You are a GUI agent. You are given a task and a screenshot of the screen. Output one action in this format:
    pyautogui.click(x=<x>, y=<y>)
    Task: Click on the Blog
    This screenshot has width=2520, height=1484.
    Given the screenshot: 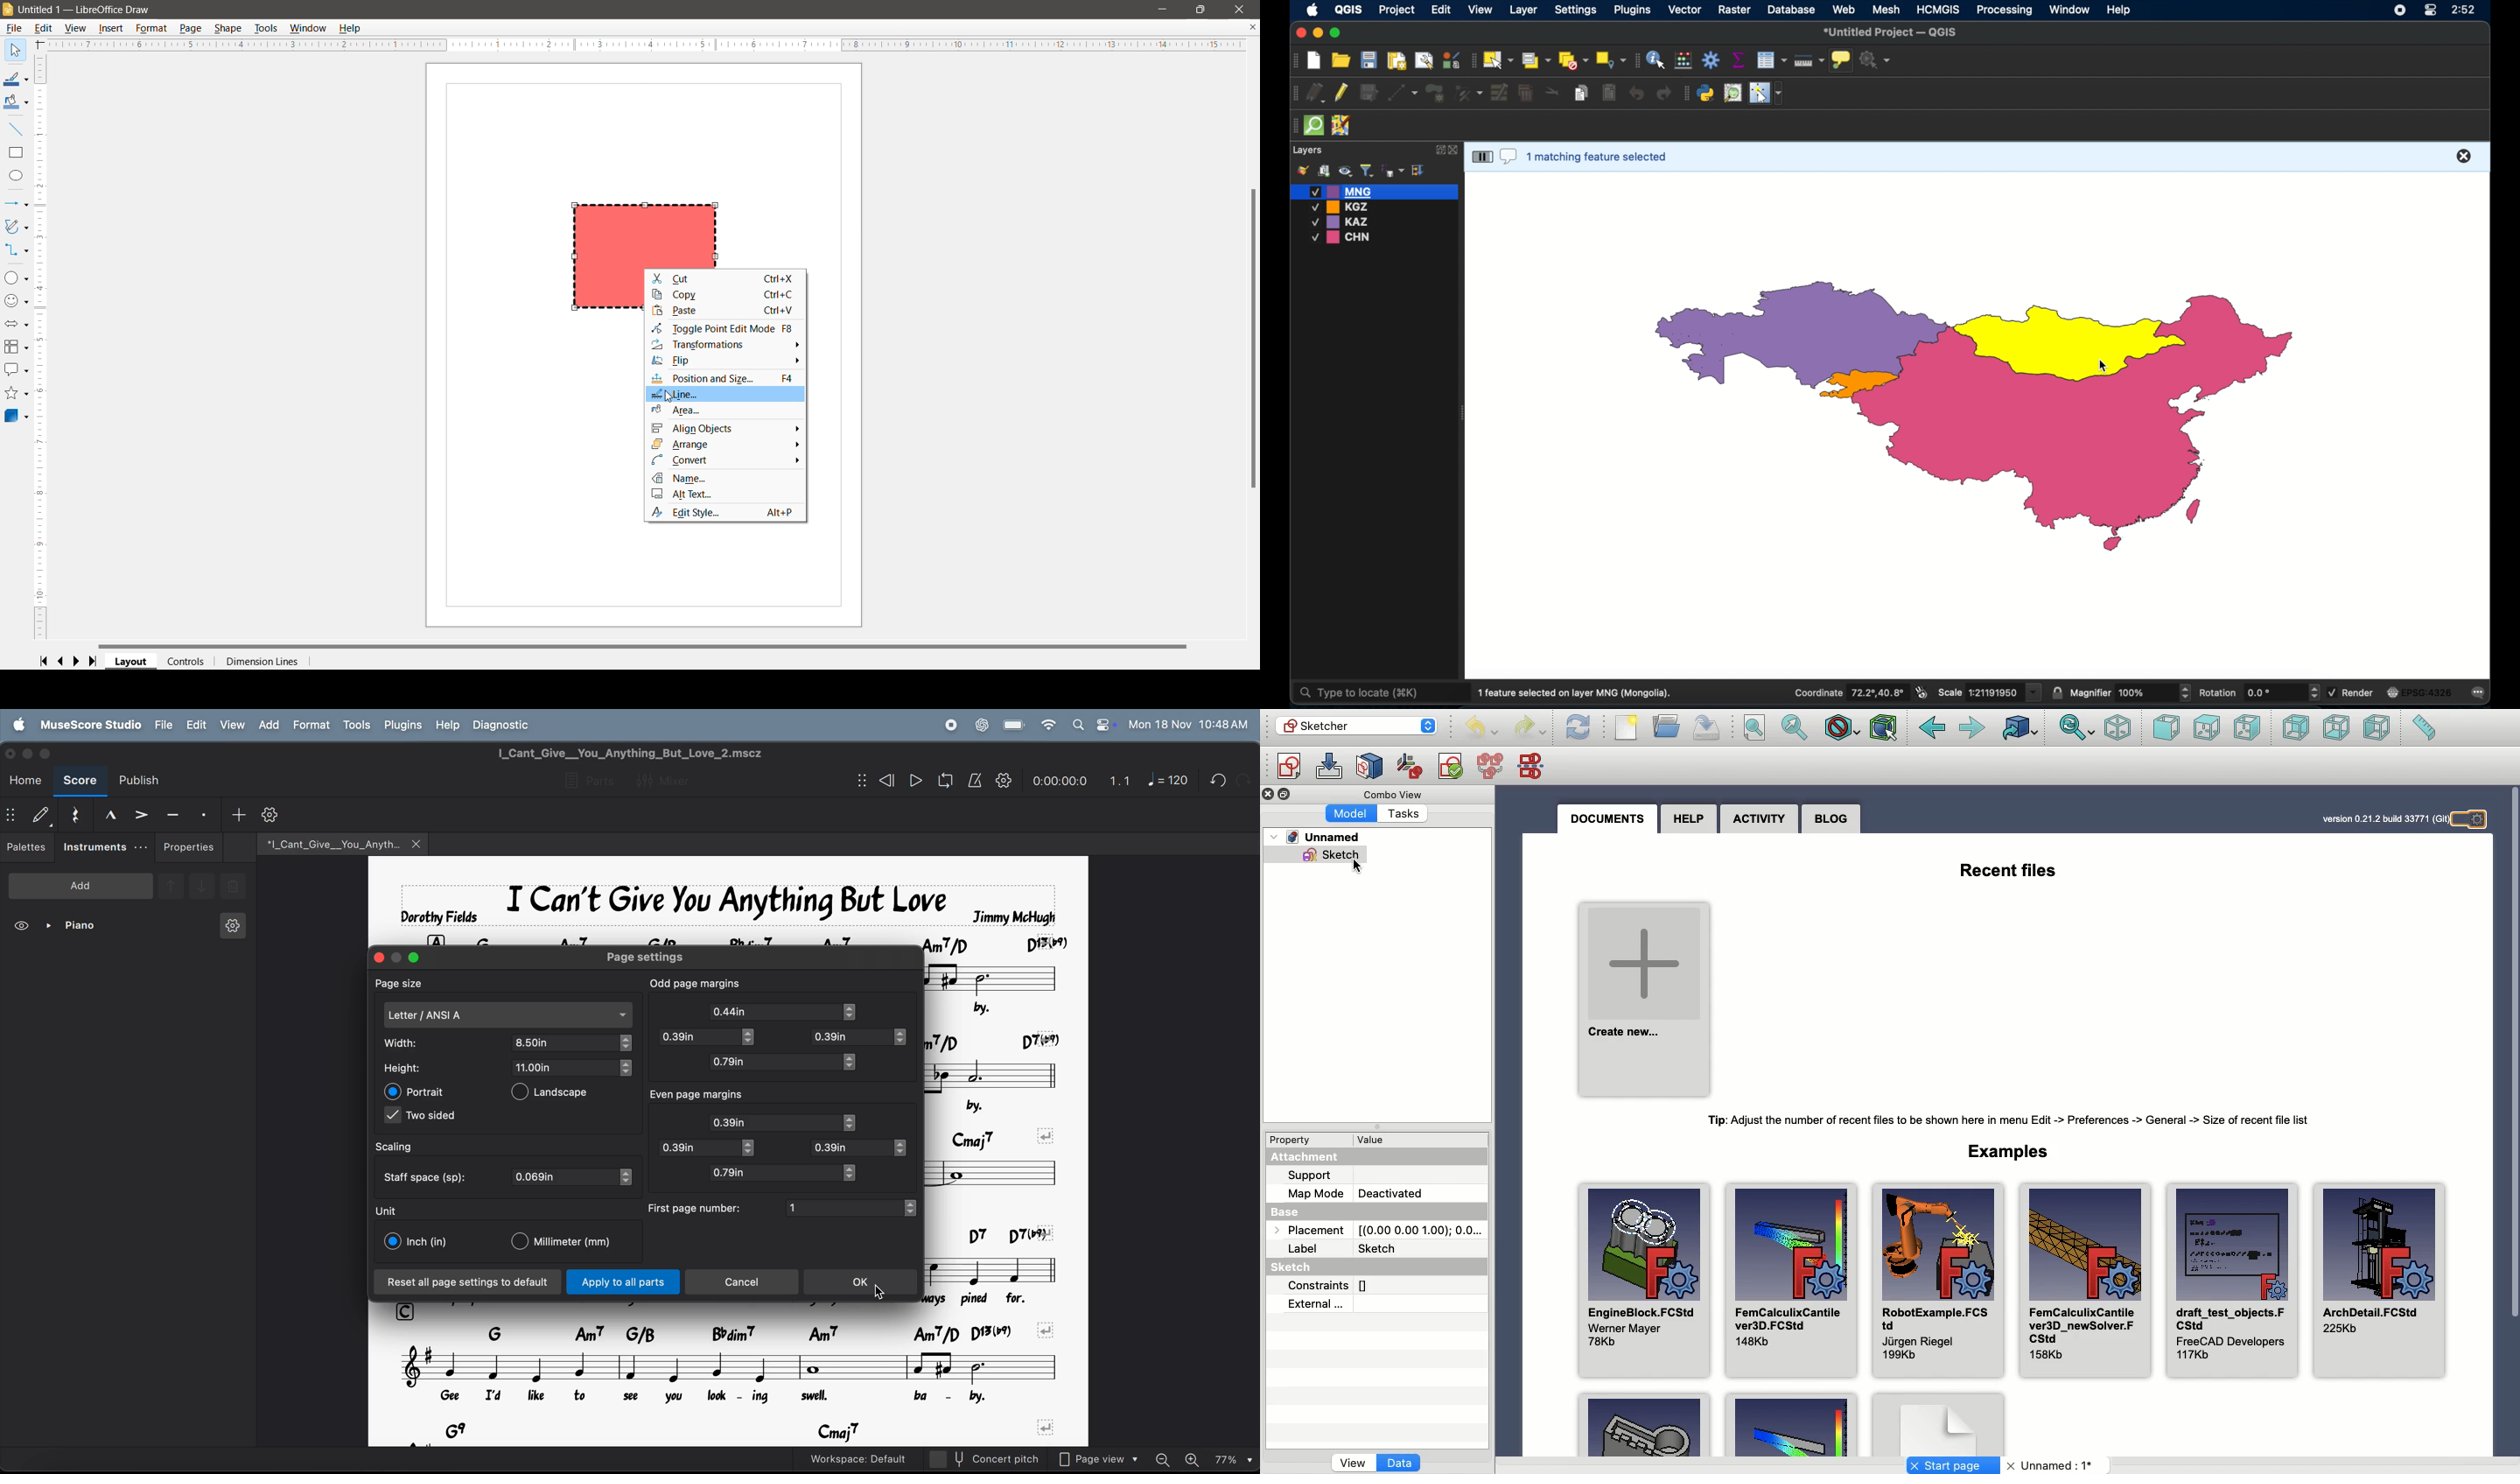 What is the action you would take?
    pyautogui.click(x=1832, y=818)
    